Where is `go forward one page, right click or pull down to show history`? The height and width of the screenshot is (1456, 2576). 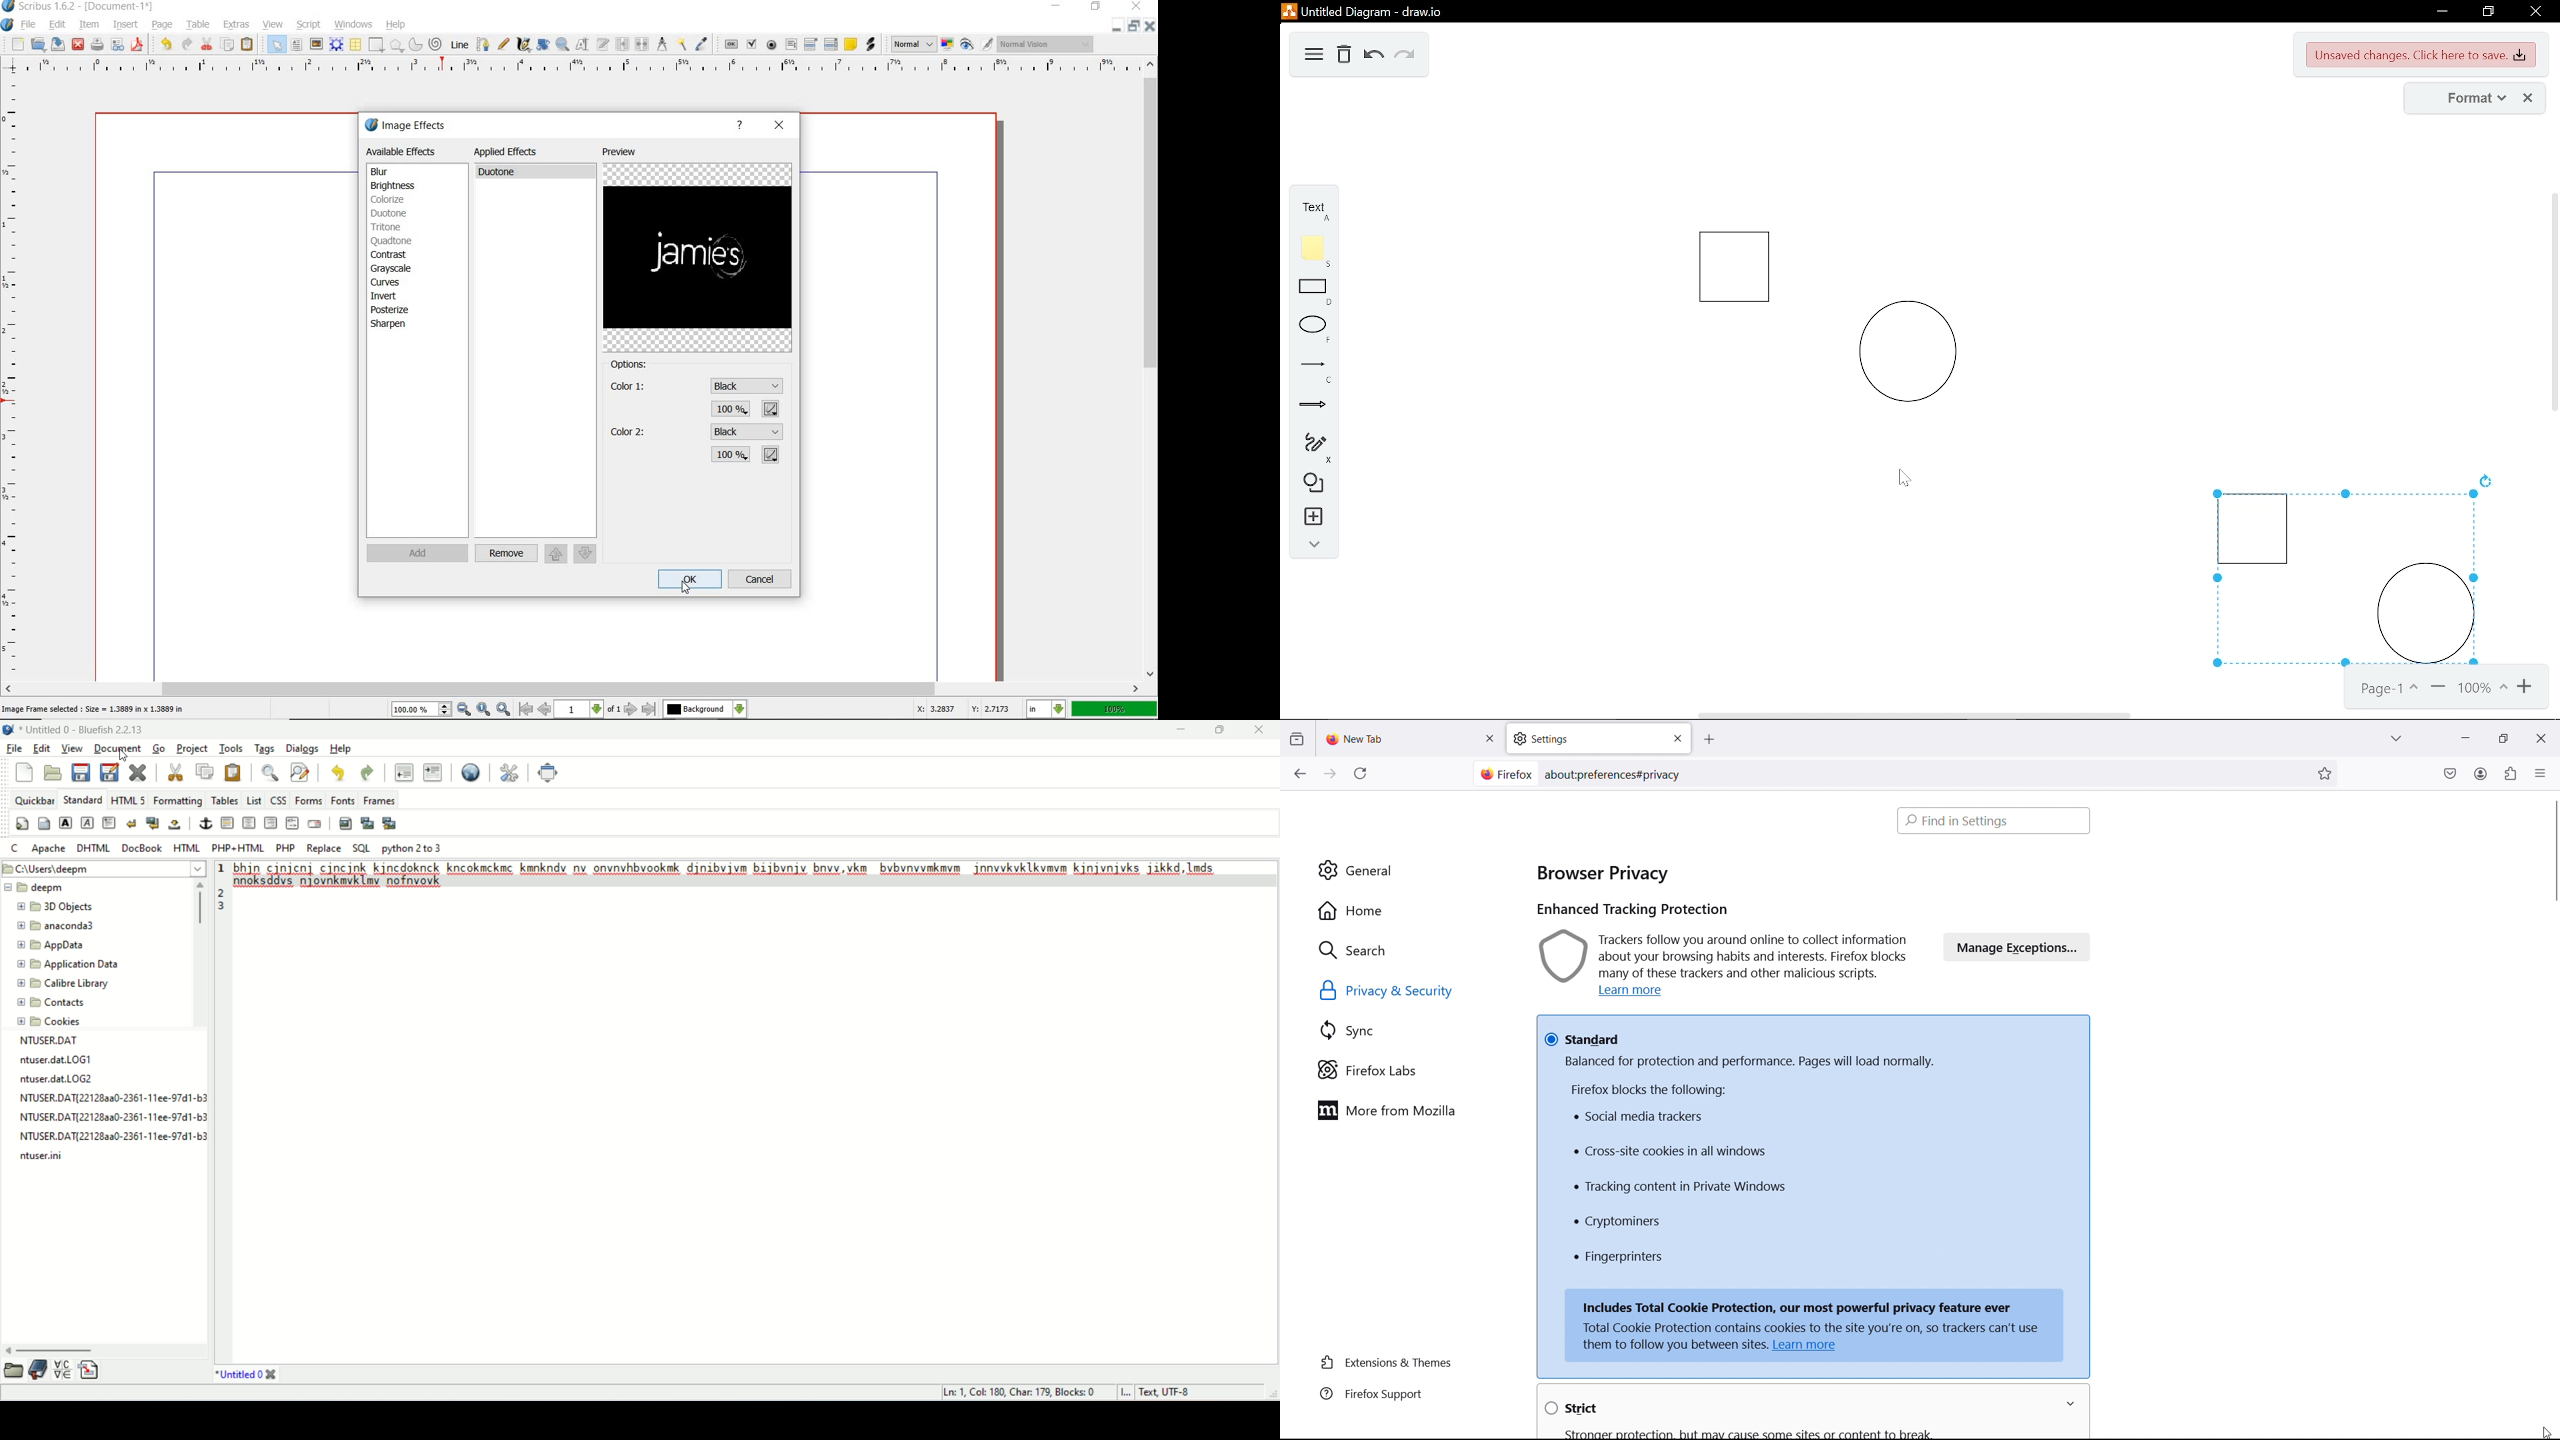
go forward one page, right click or pull down to show history is located at coordinates (1330, 774).